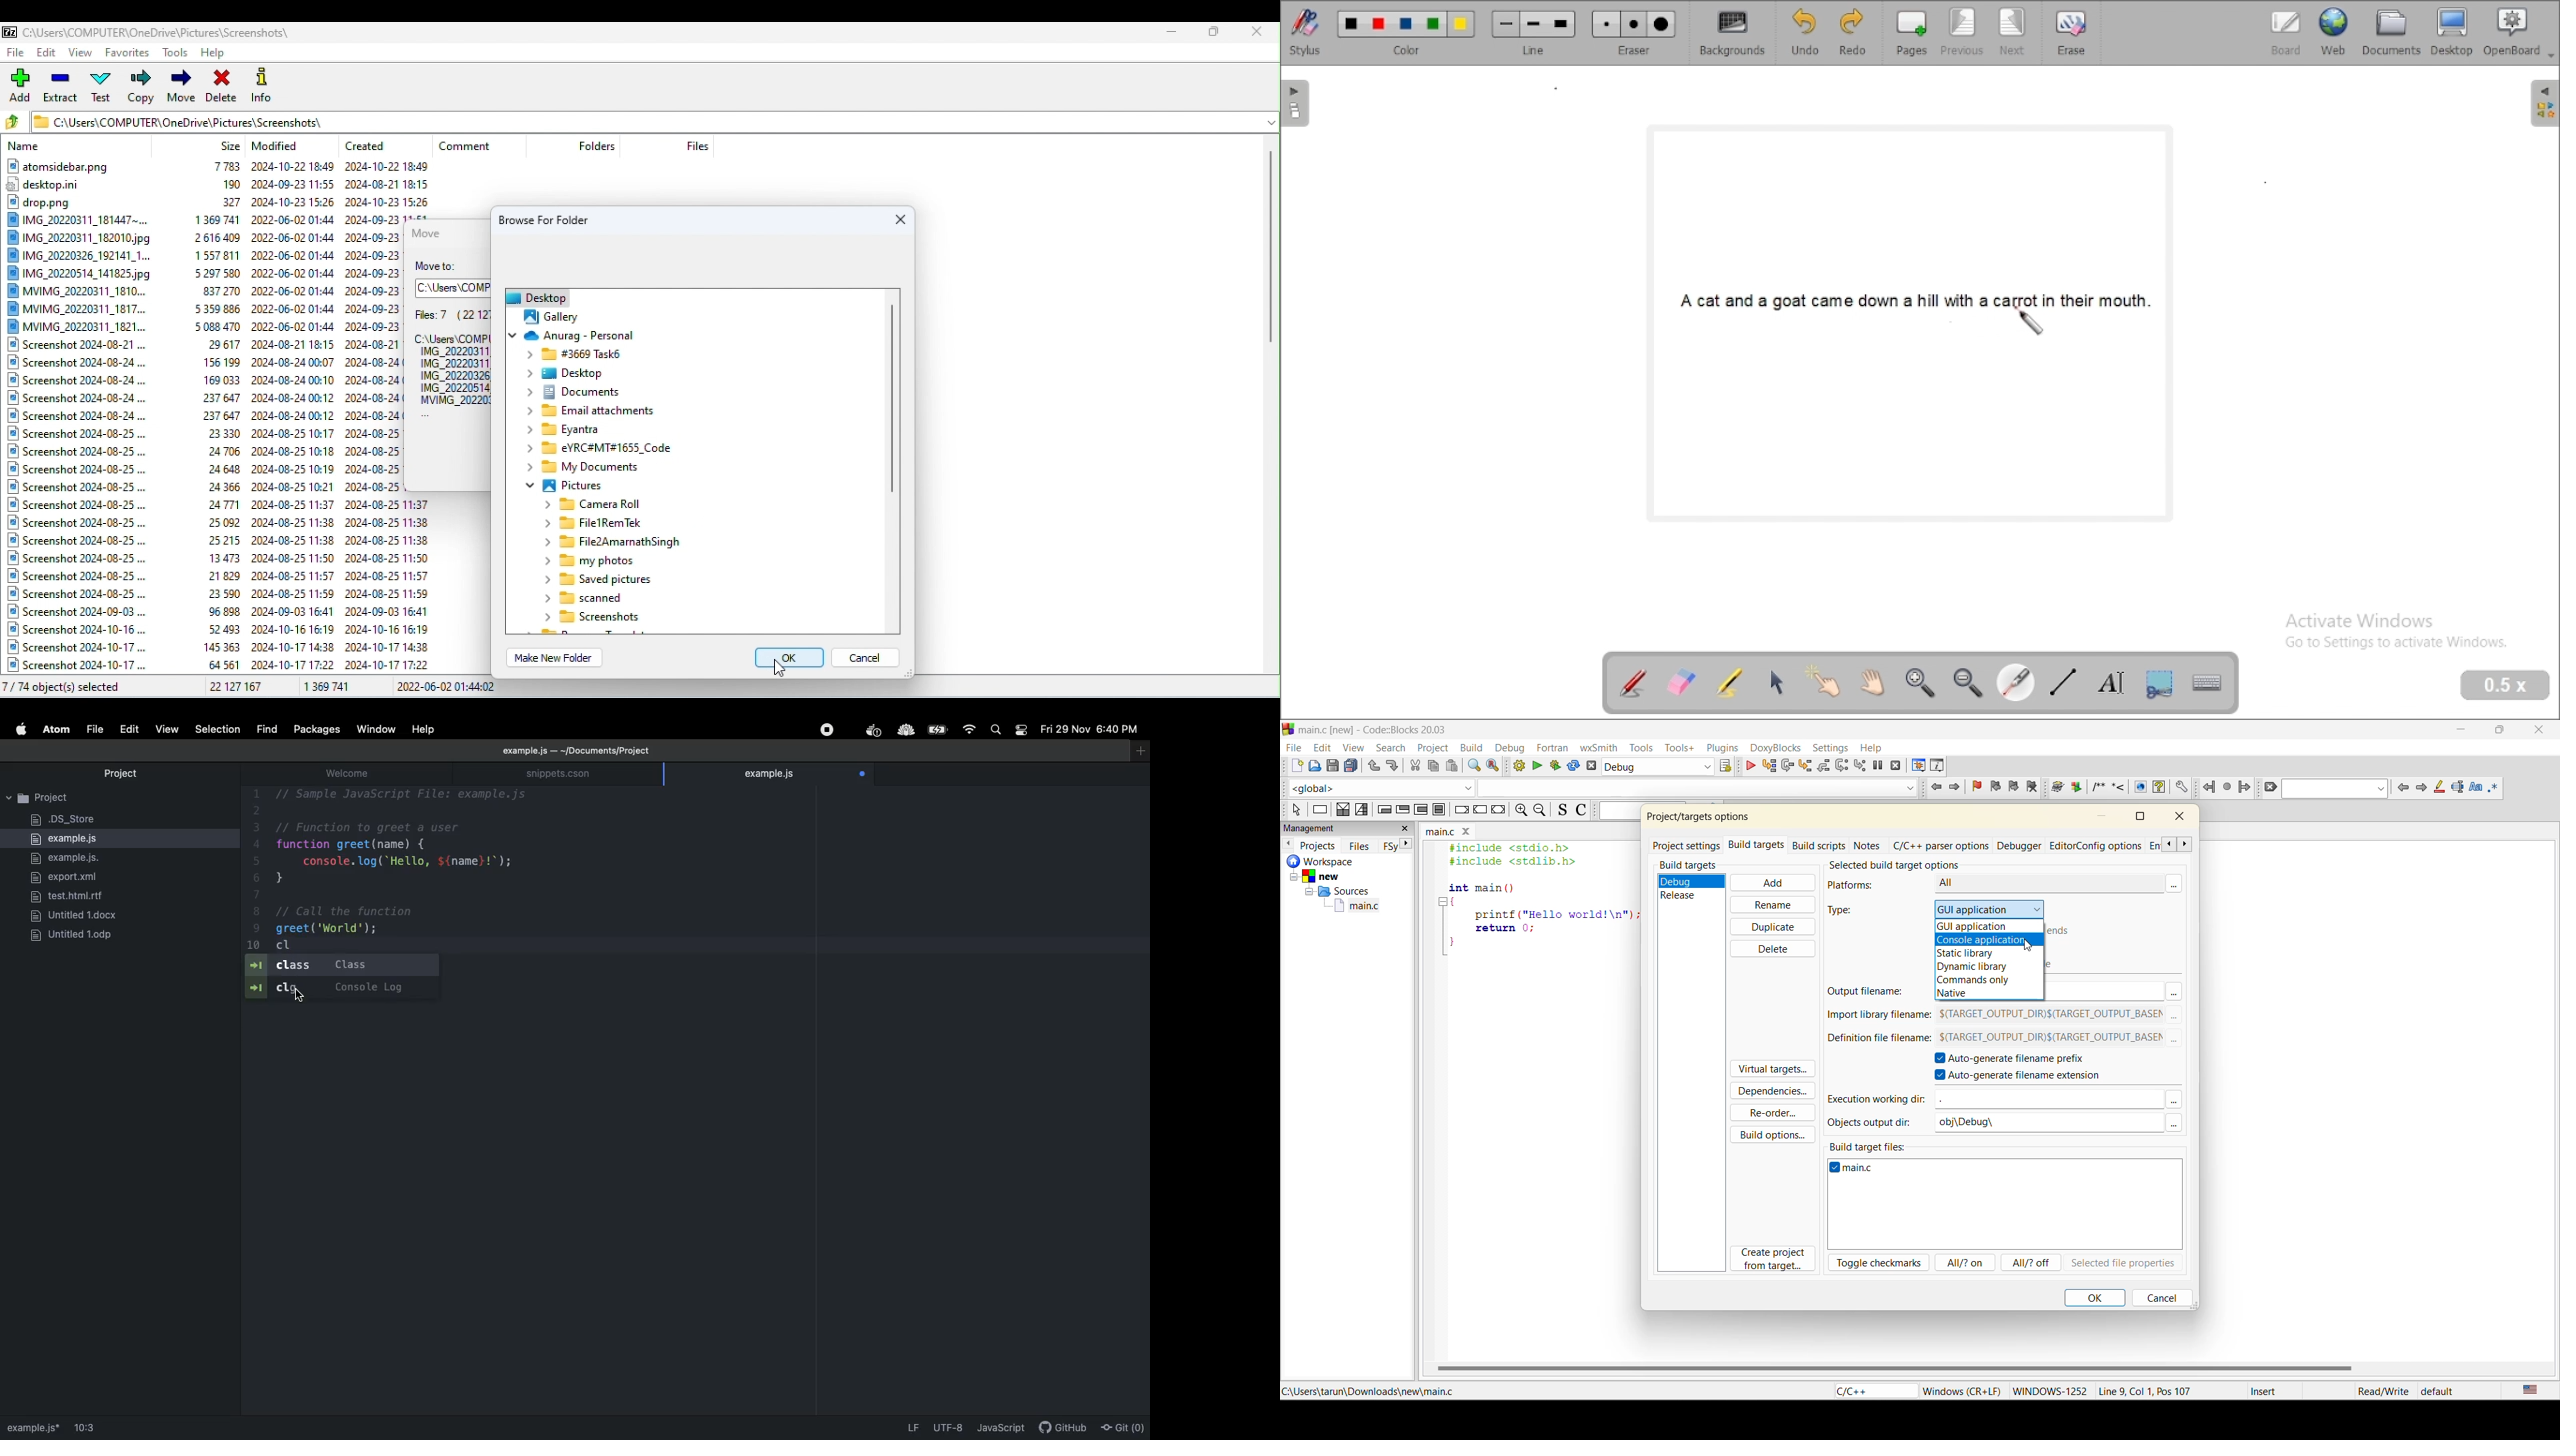  Describe the element at coordinates (1352, 766) in the screenshot. I see `save everything` at that location.